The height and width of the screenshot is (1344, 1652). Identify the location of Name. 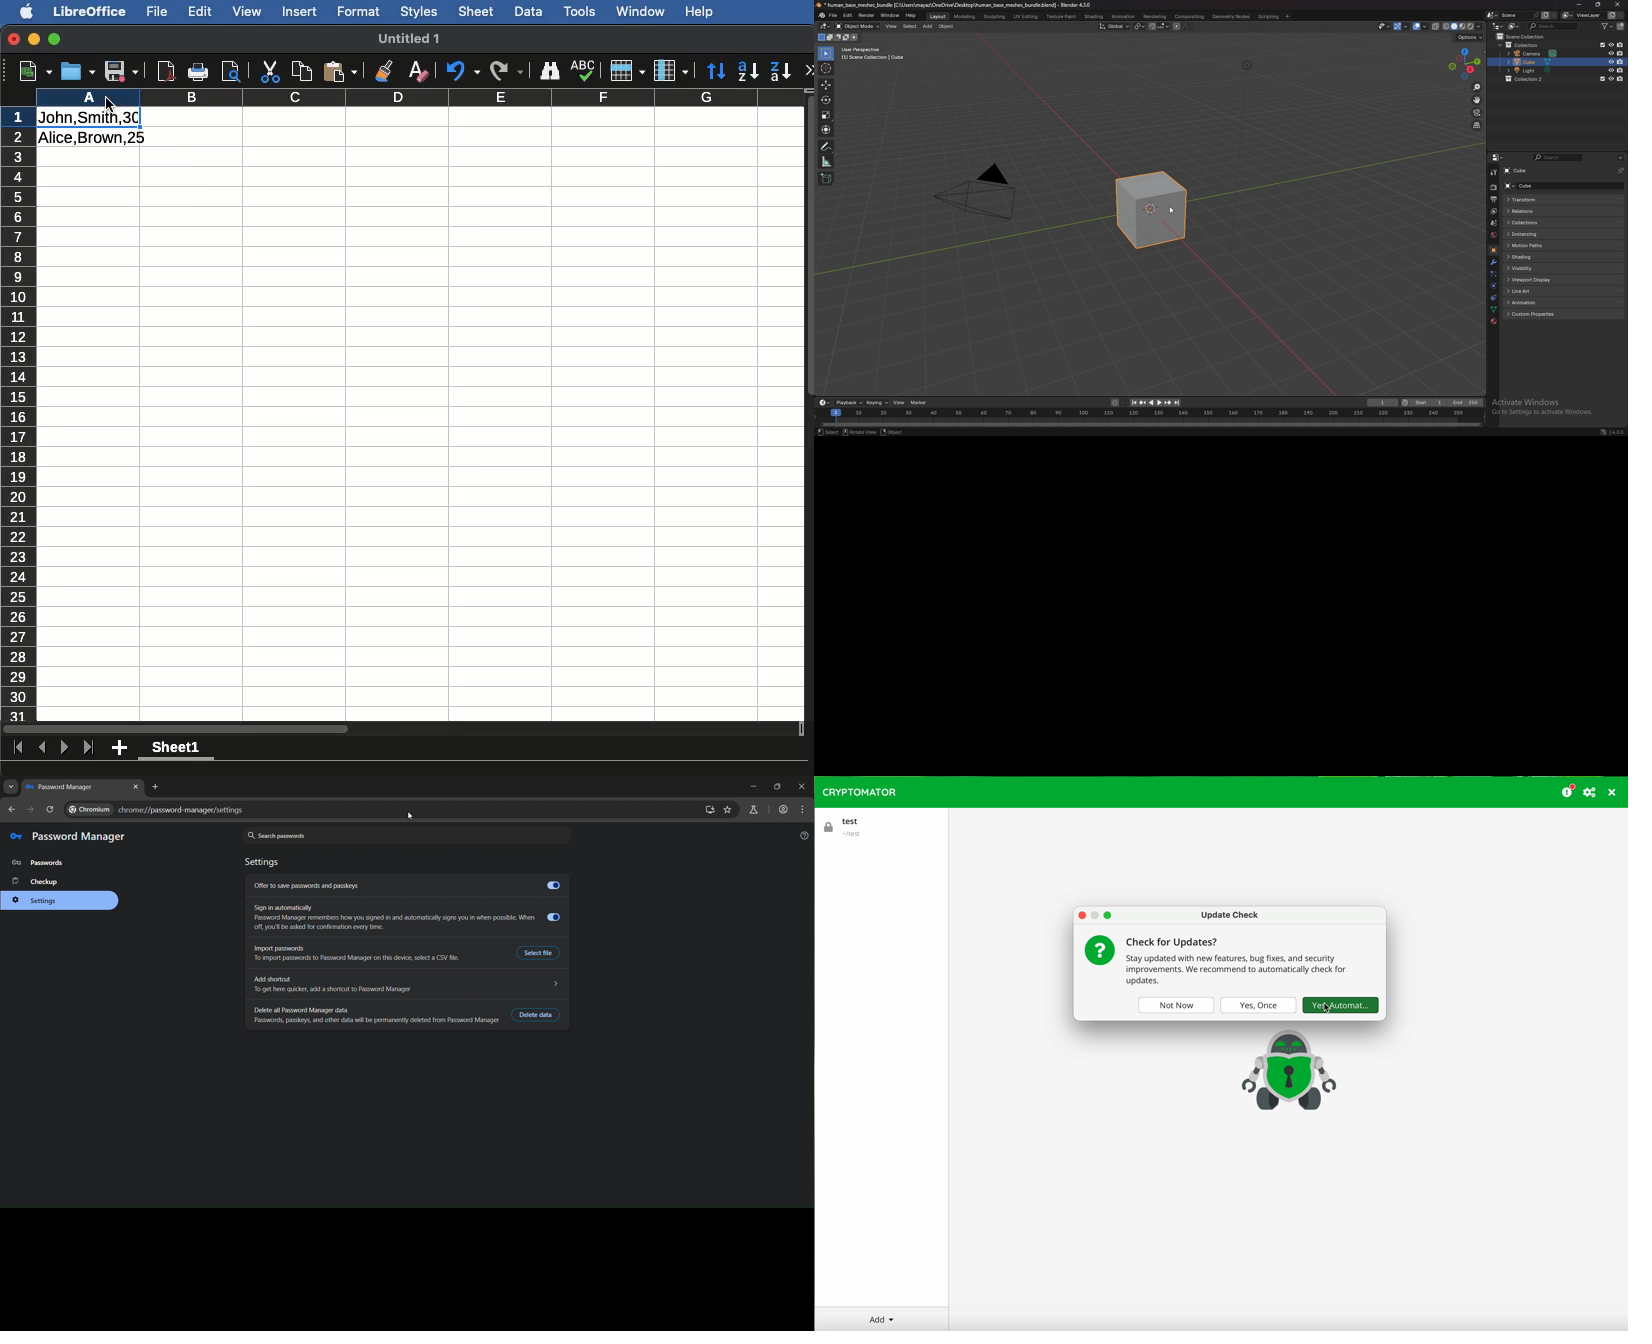
(413, 40).